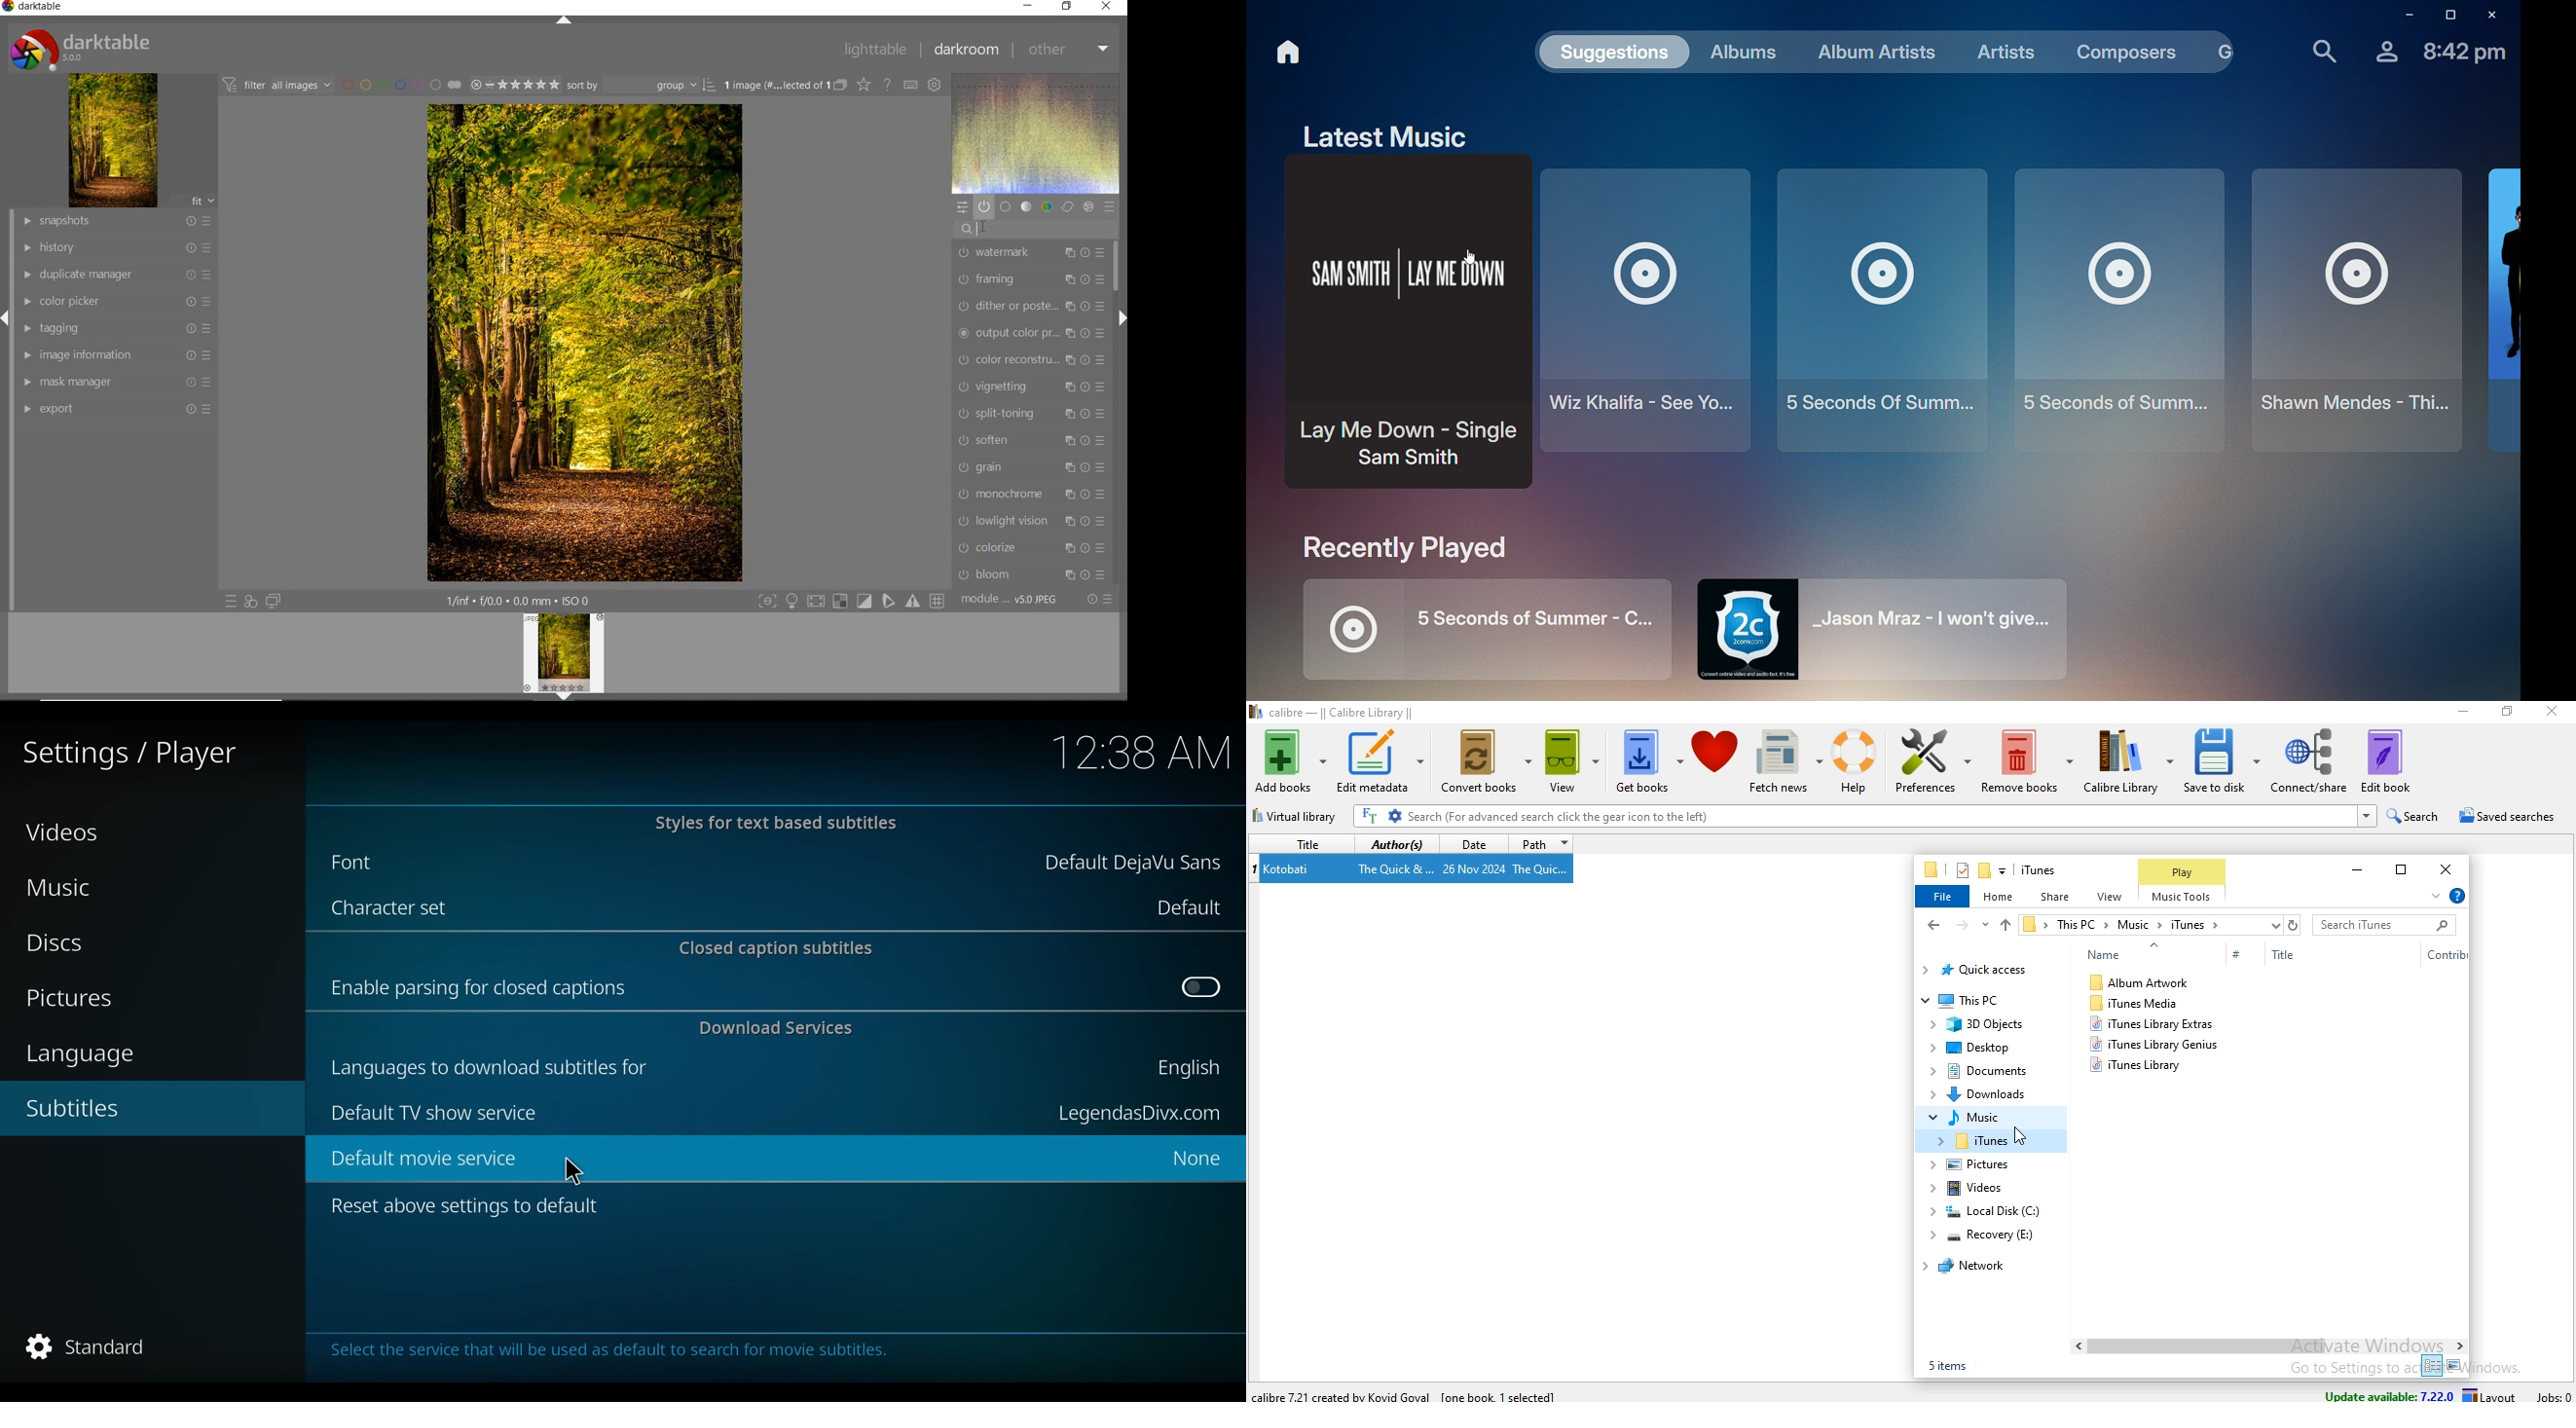 This screenshot has height=1428, width=2576. I want to click on wave form, so click(1035, 133).